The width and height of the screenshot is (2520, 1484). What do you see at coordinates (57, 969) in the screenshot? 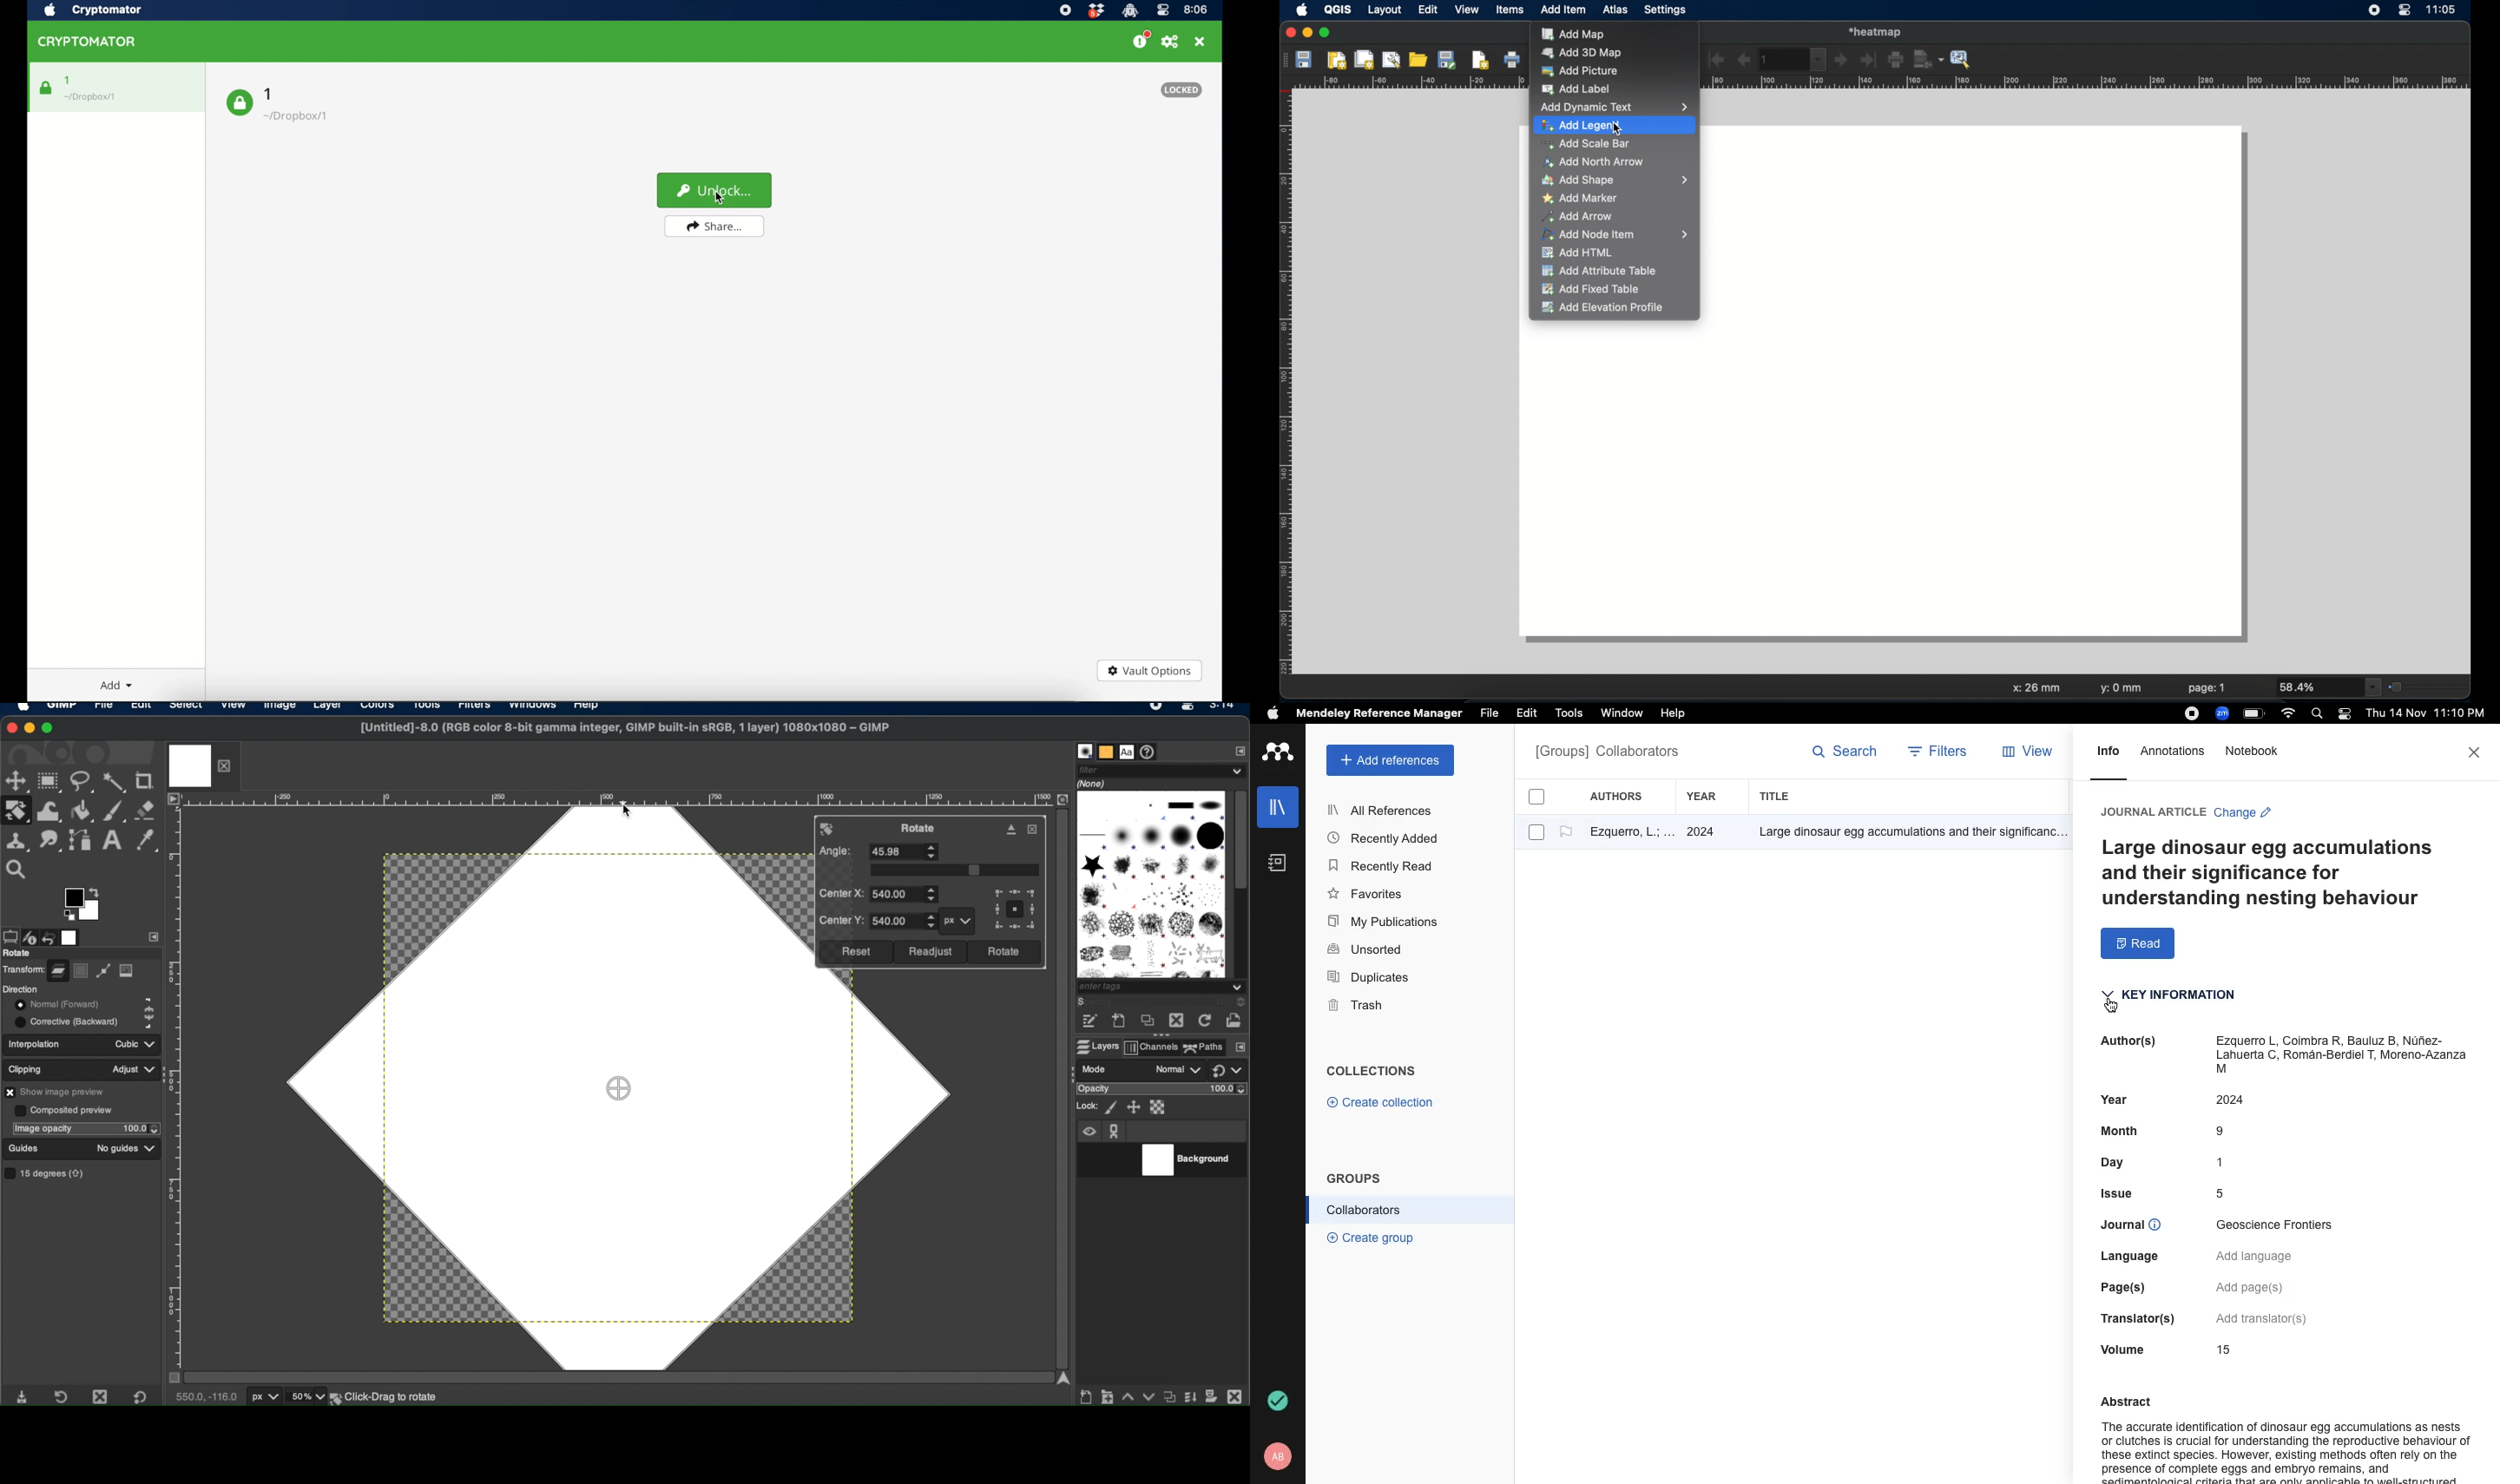
I see `layer` at bounding box center [57, 969].